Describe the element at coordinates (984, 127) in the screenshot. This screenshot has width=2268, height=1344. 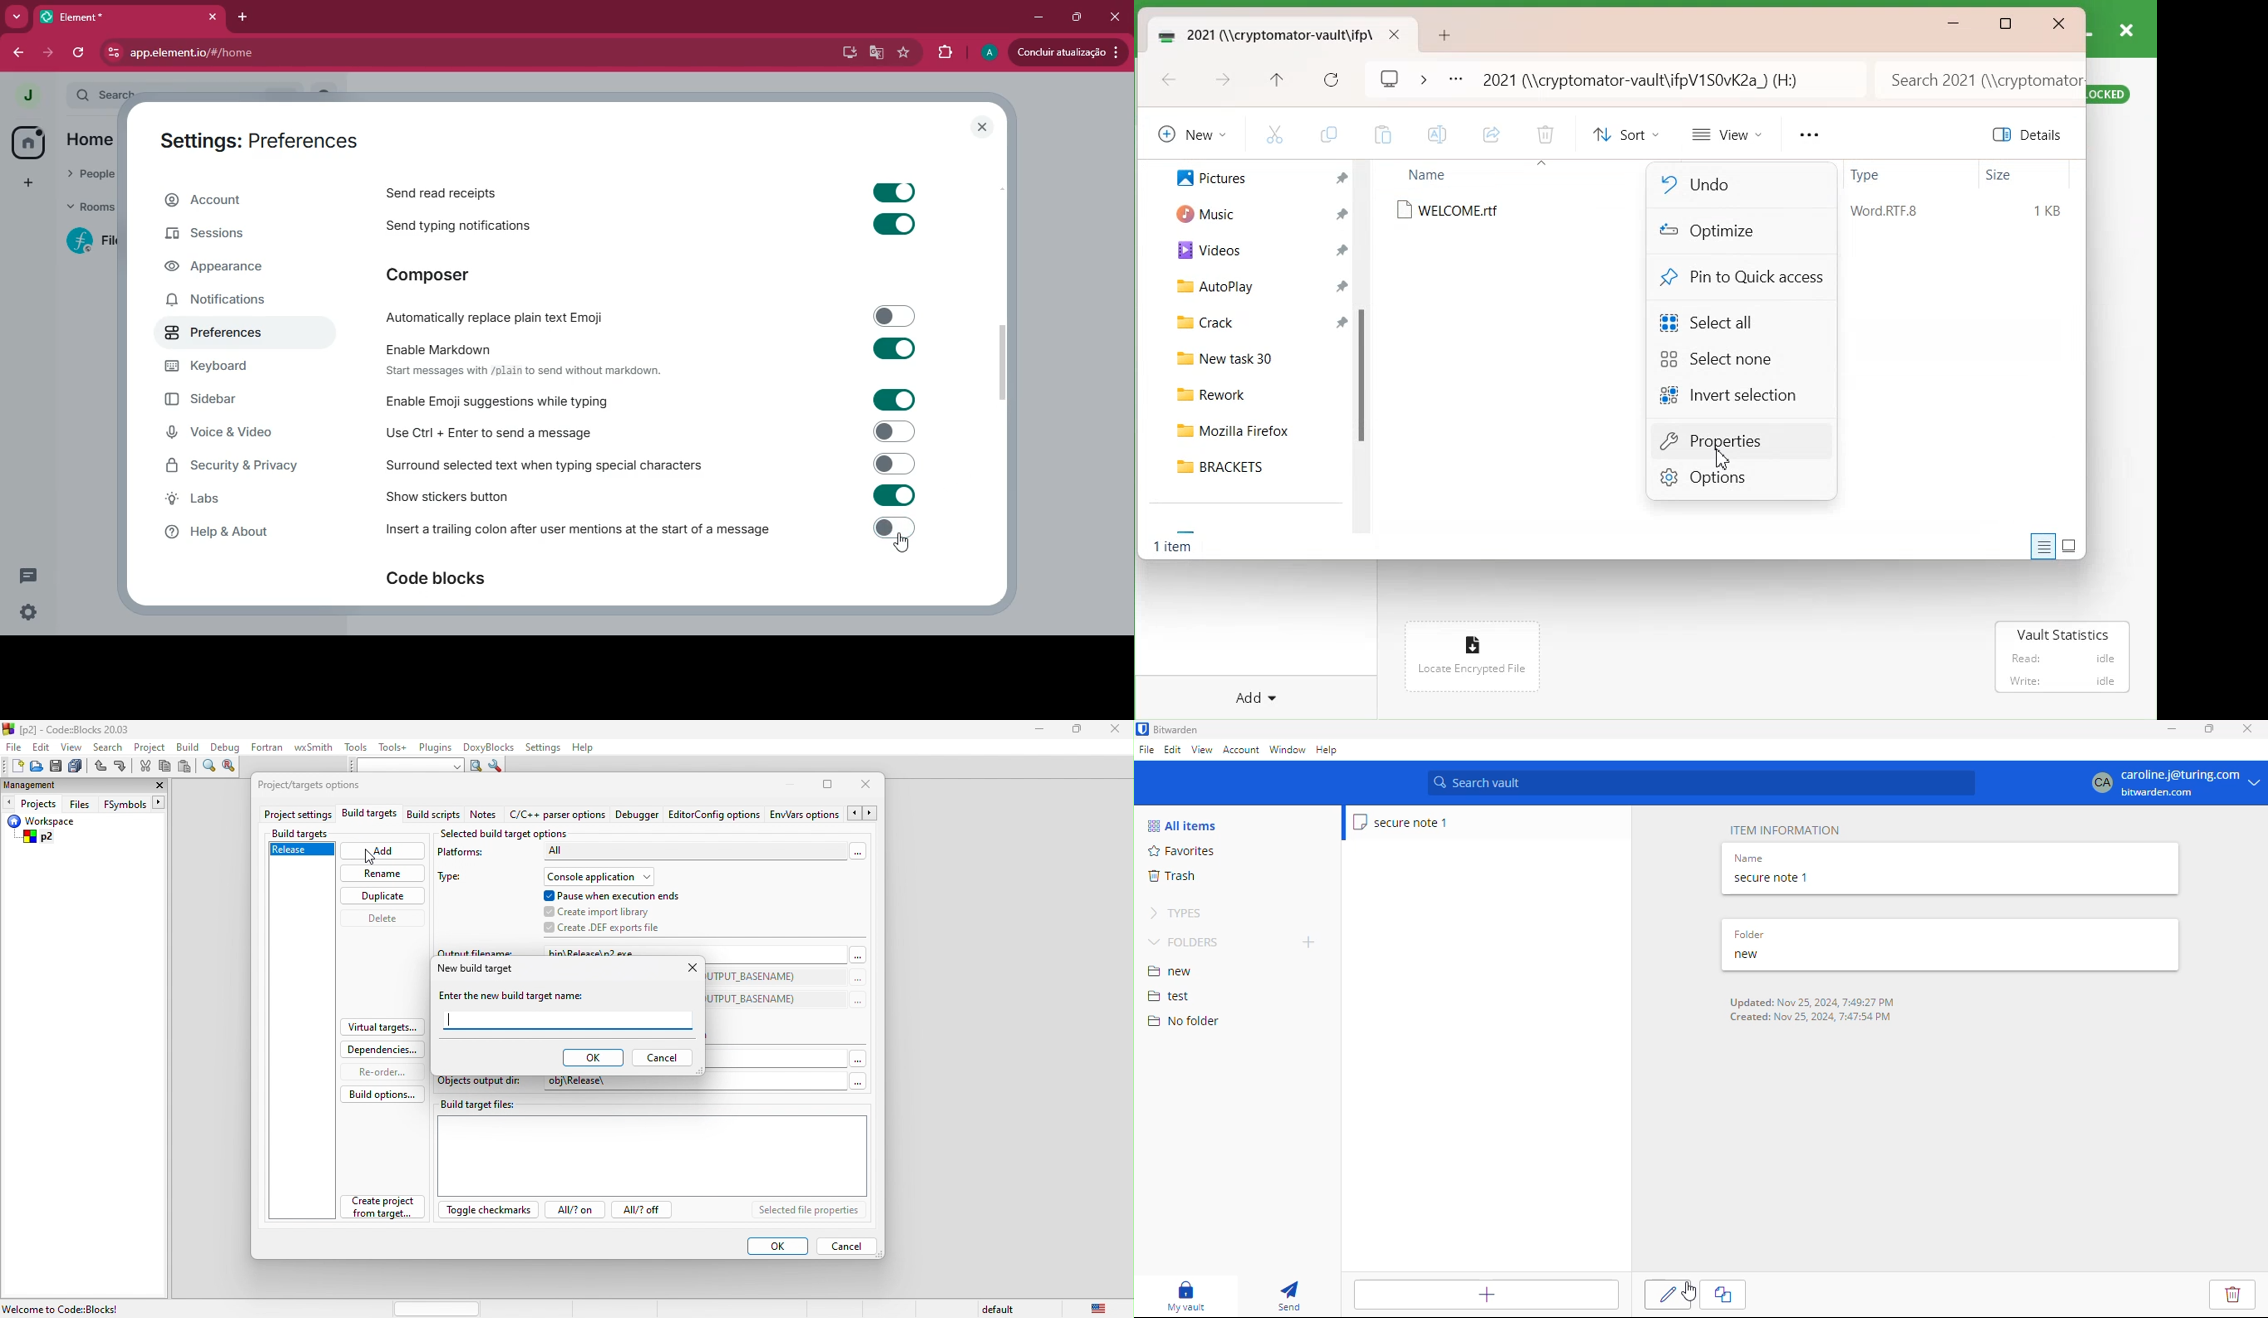
I see `close` at that location.